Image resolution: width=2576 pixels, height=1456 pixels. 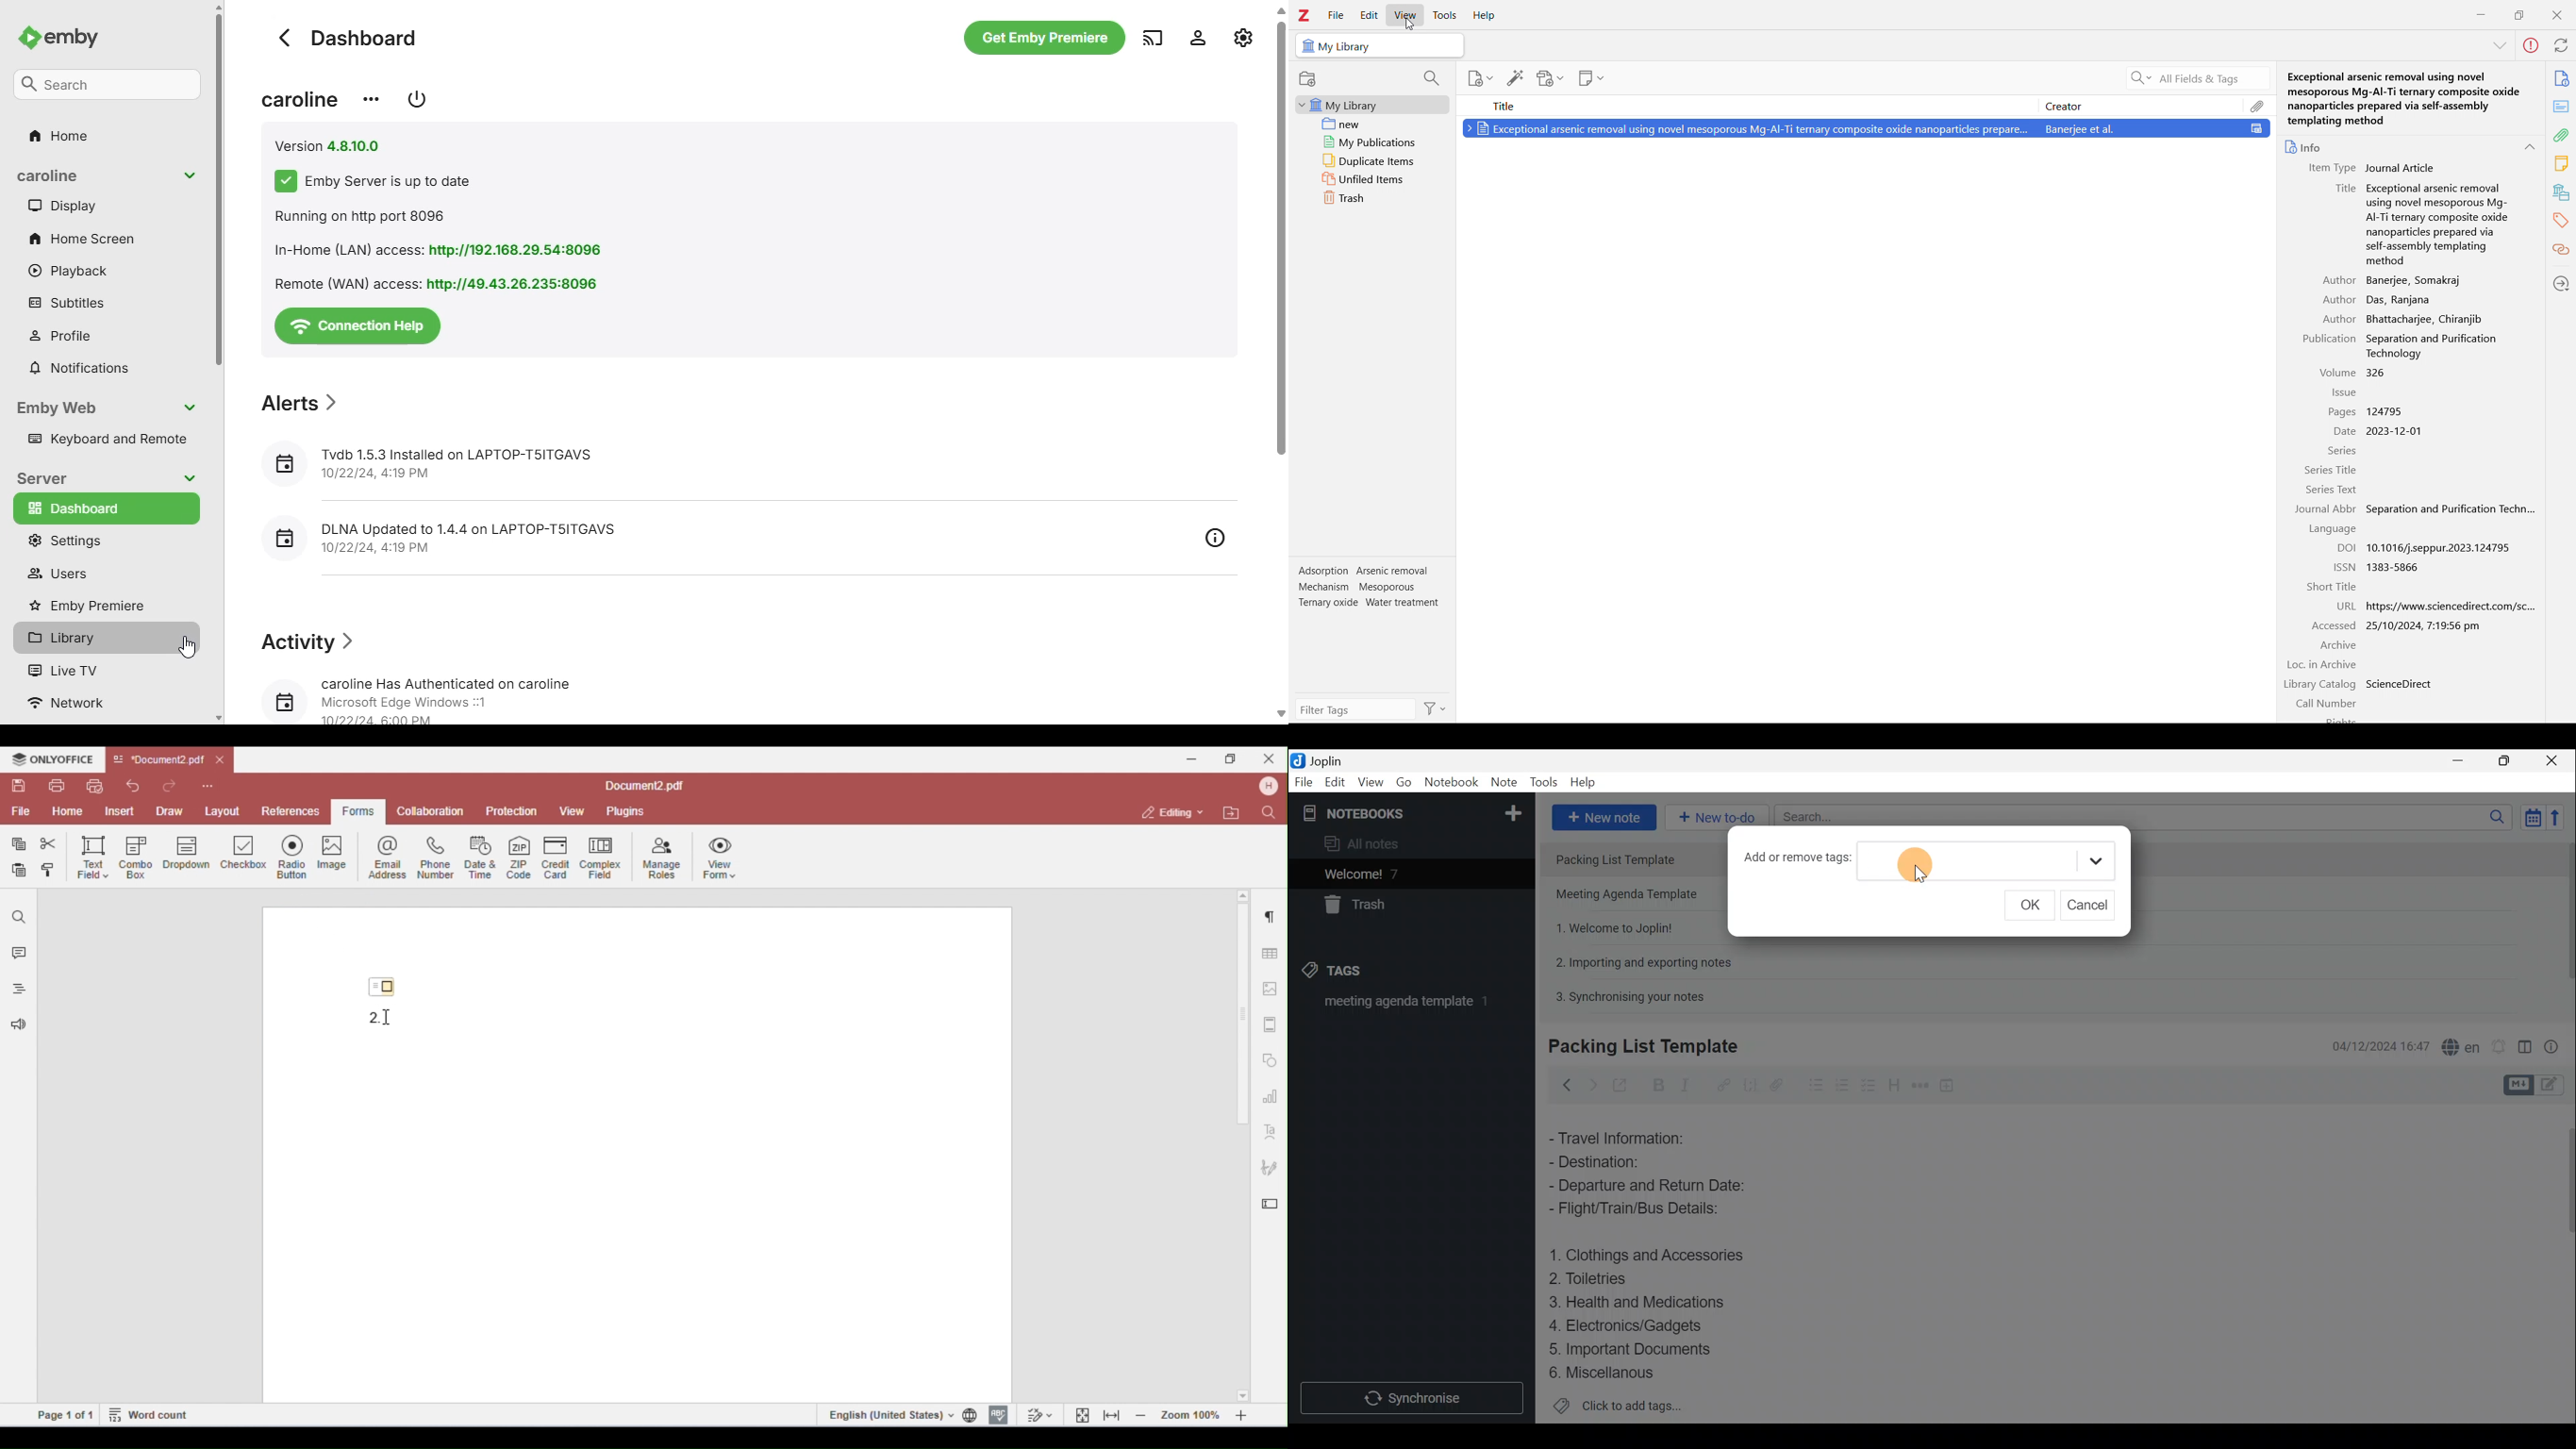 I want to click on Accessed, so click(x=2333, y=625).